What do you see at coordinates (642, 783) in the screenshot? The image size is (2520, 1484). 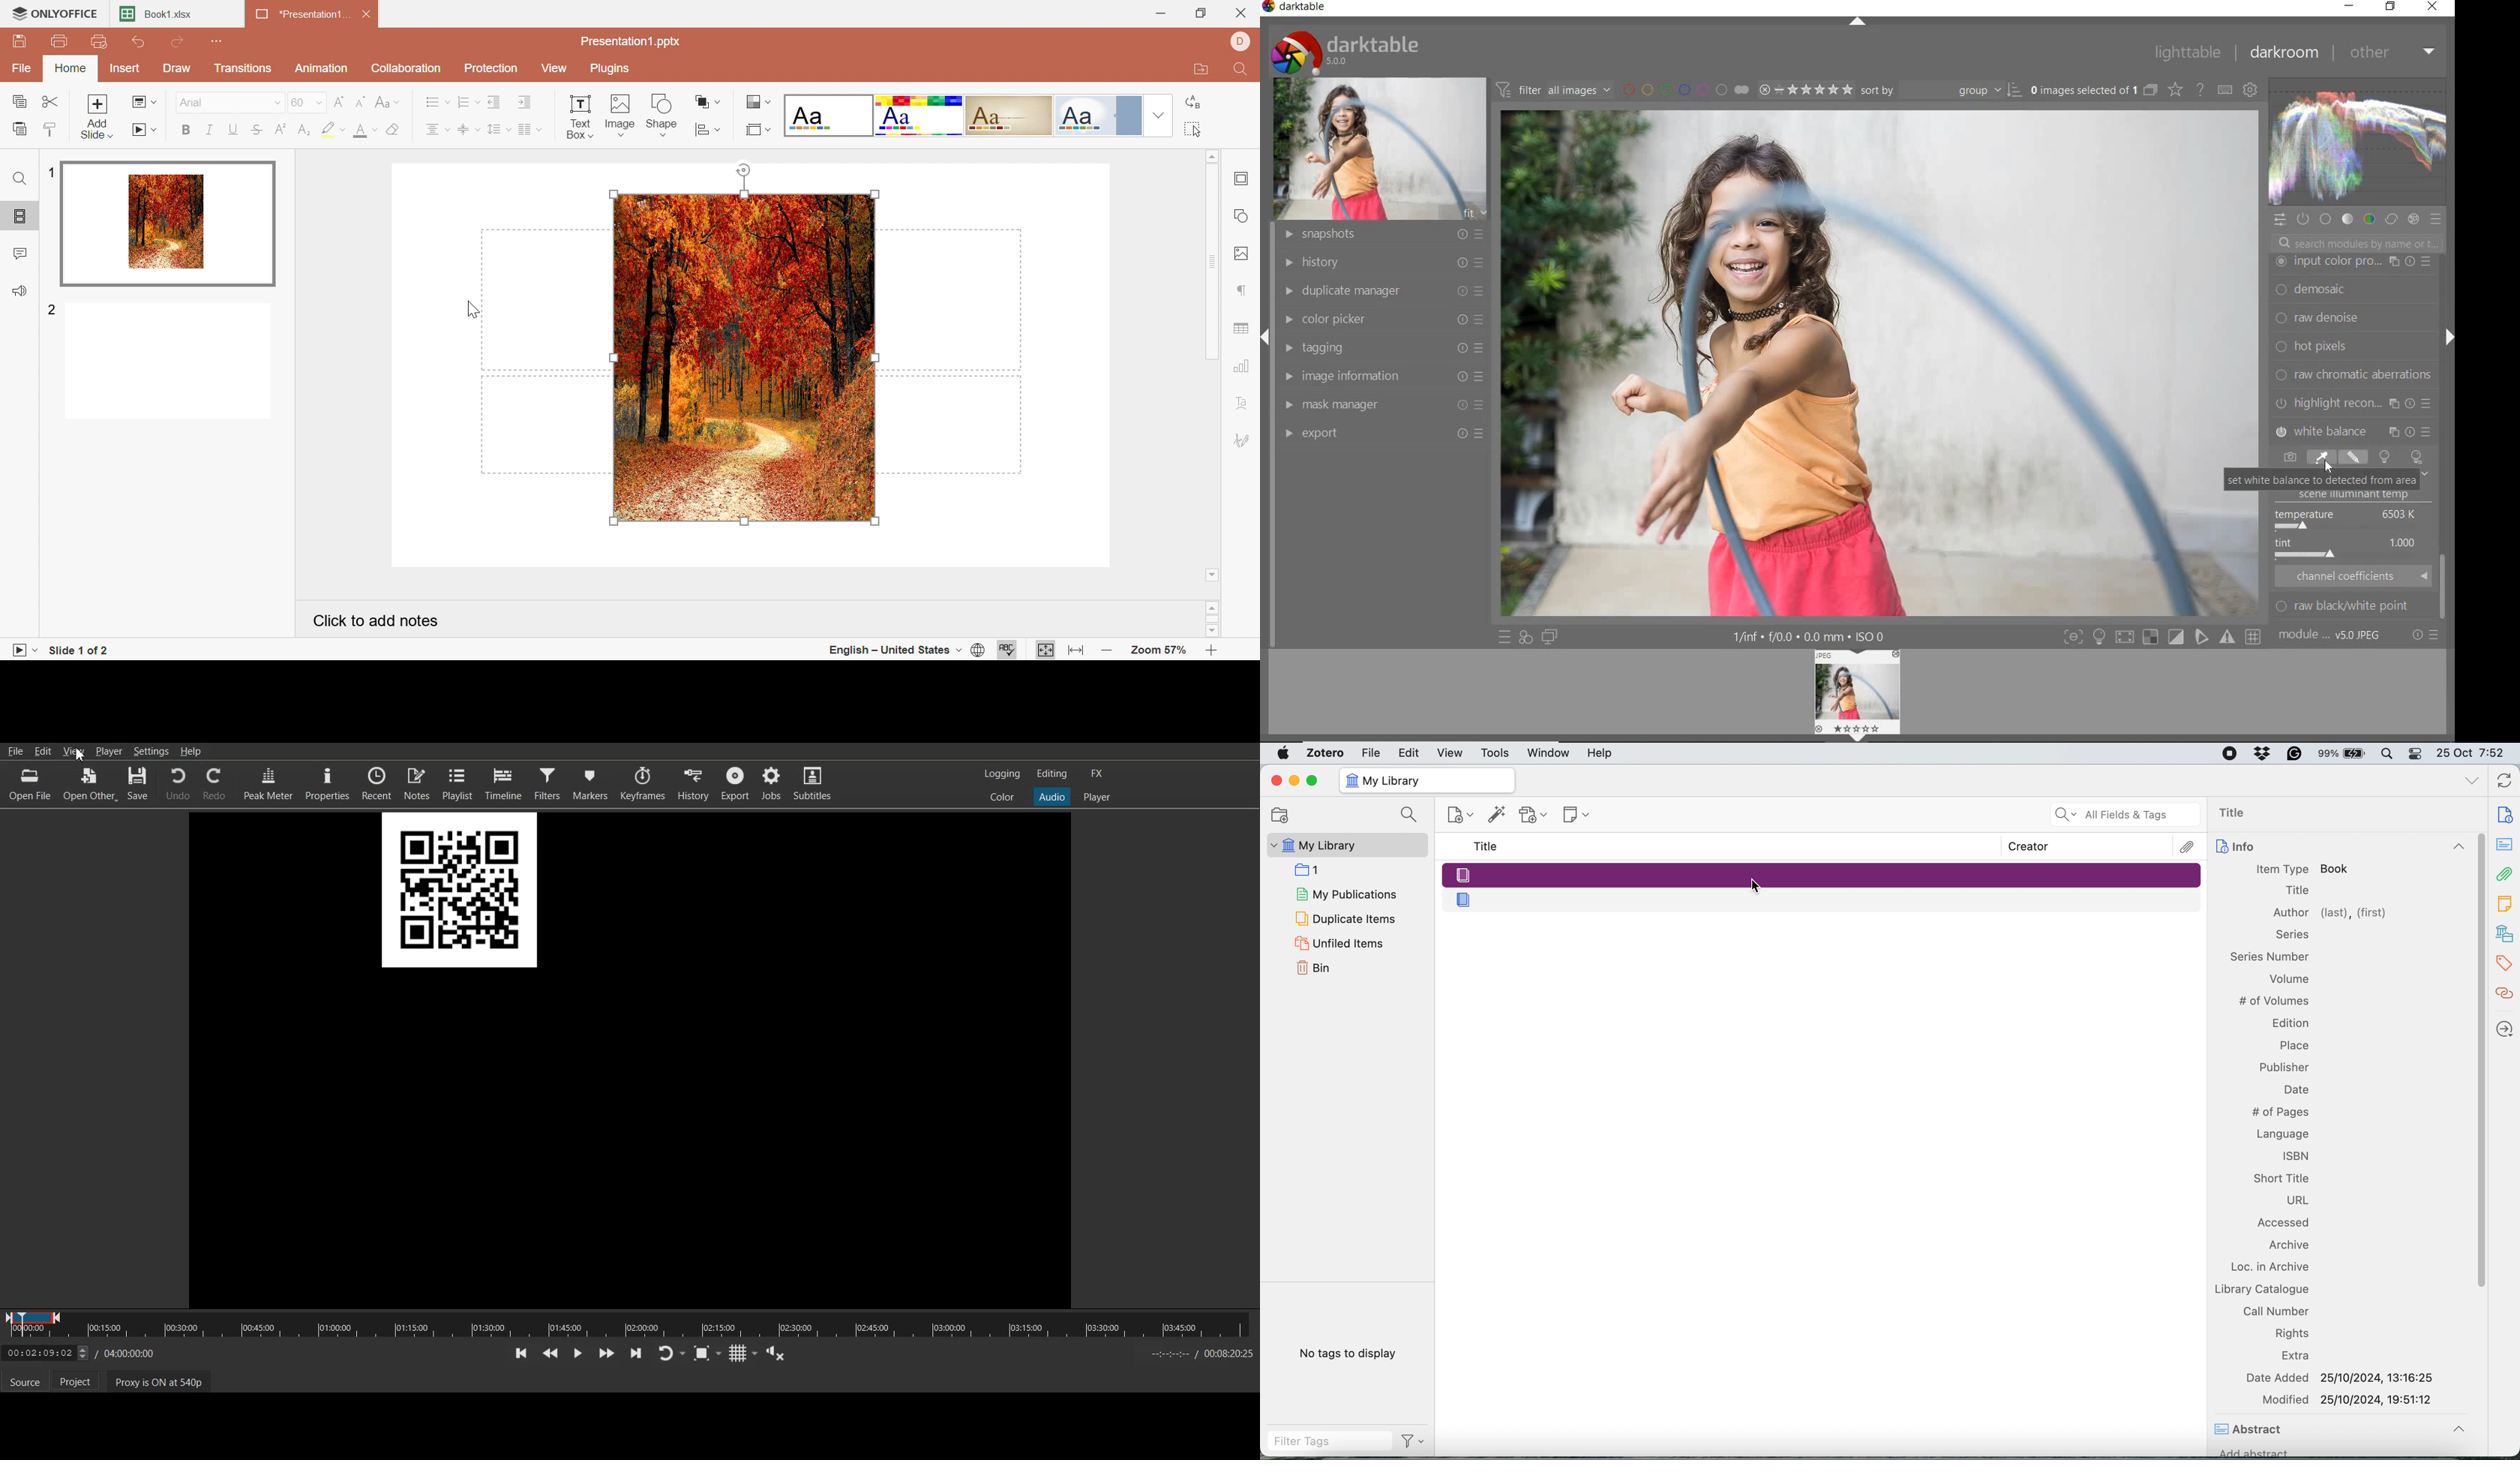 I see `Keyframes` at bounding box center [642, 783].